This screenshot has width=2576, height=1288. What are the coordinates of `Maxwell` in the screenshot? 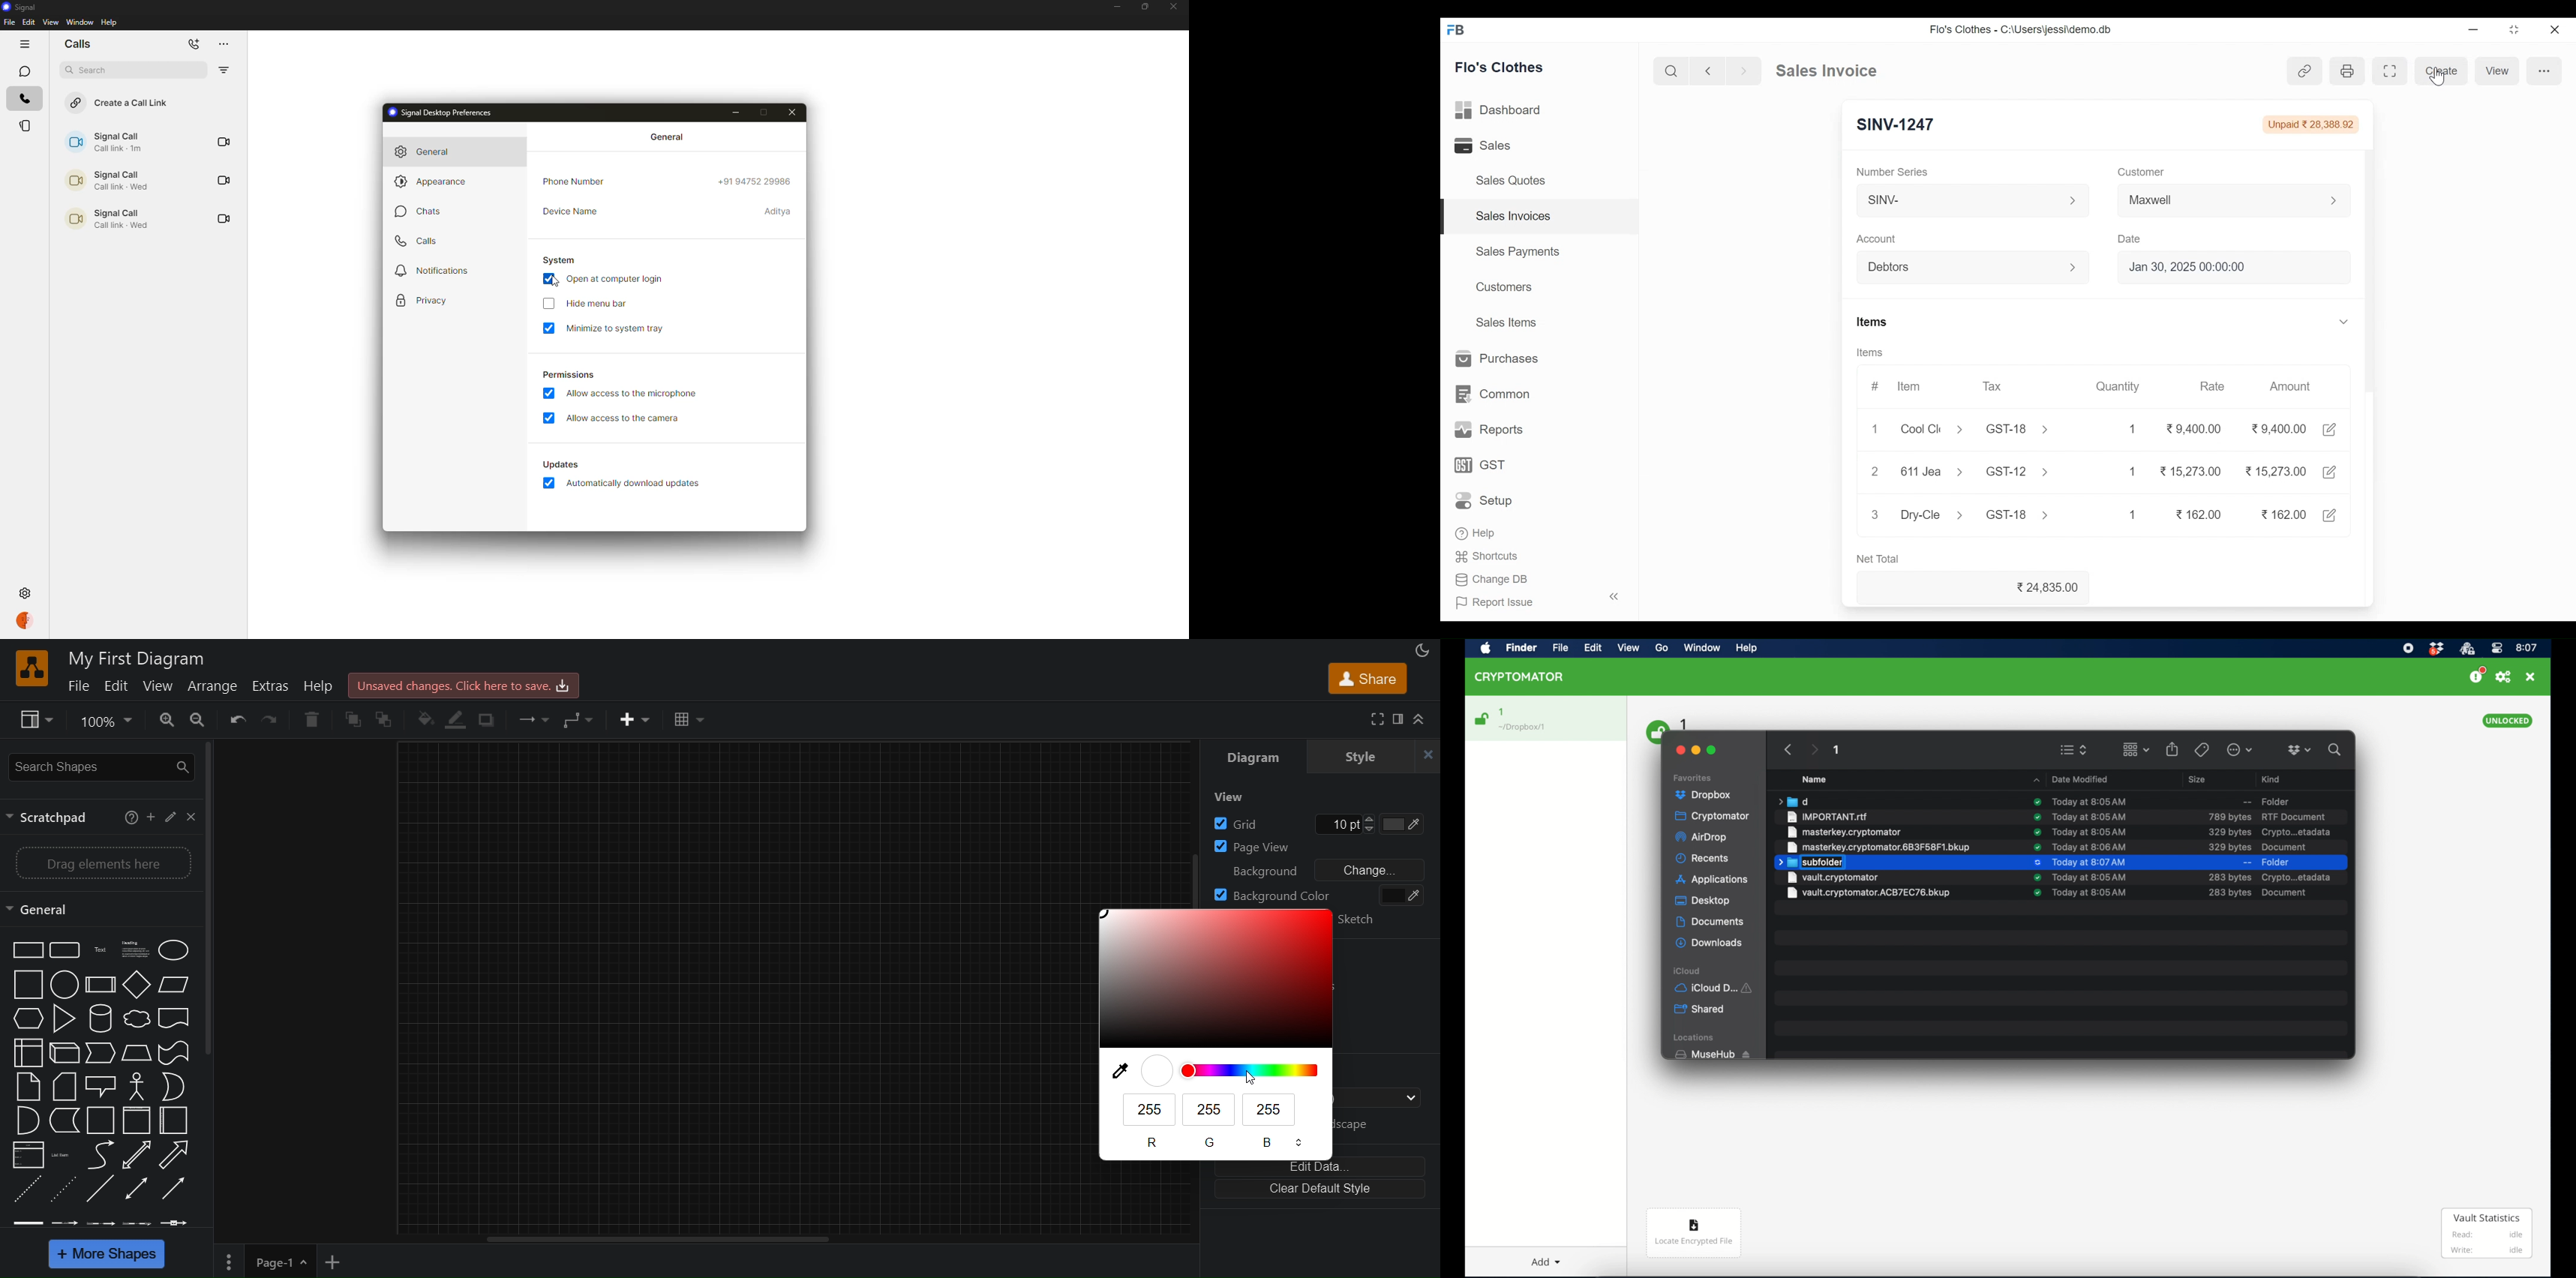 It's located at (2220, 202).